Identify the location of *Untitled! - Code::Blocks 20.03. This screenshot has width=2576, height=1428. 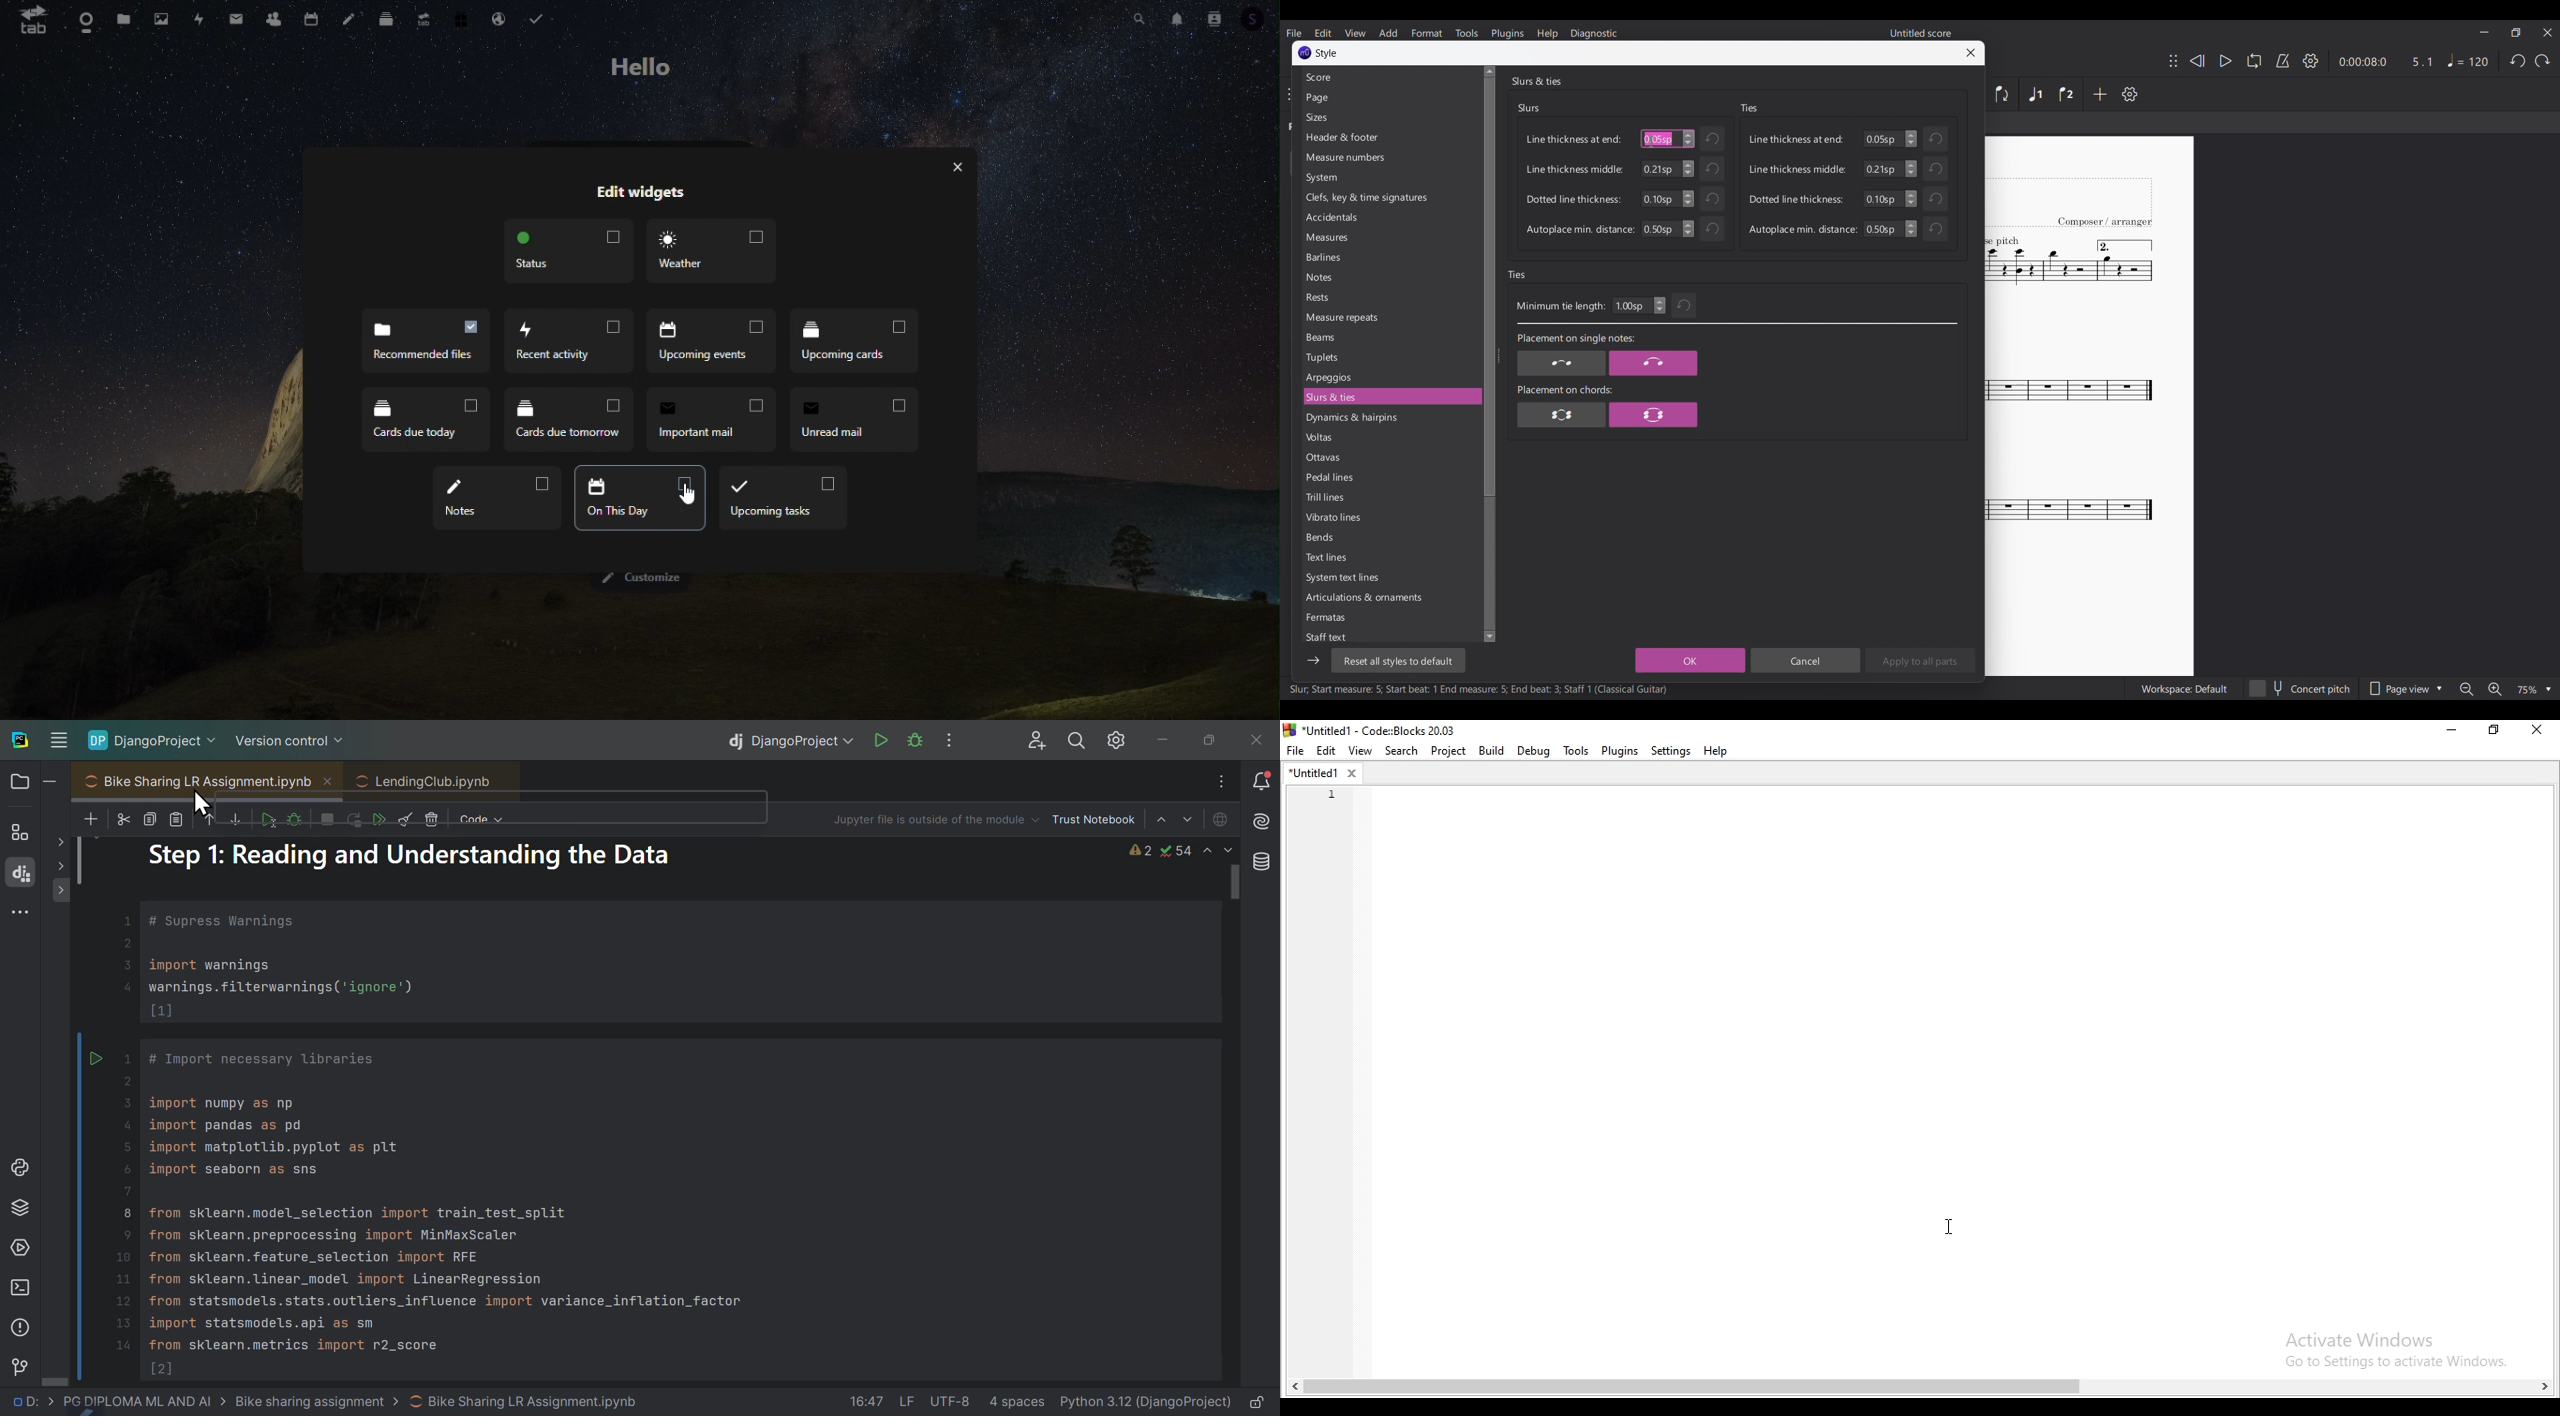
(1375, 729).